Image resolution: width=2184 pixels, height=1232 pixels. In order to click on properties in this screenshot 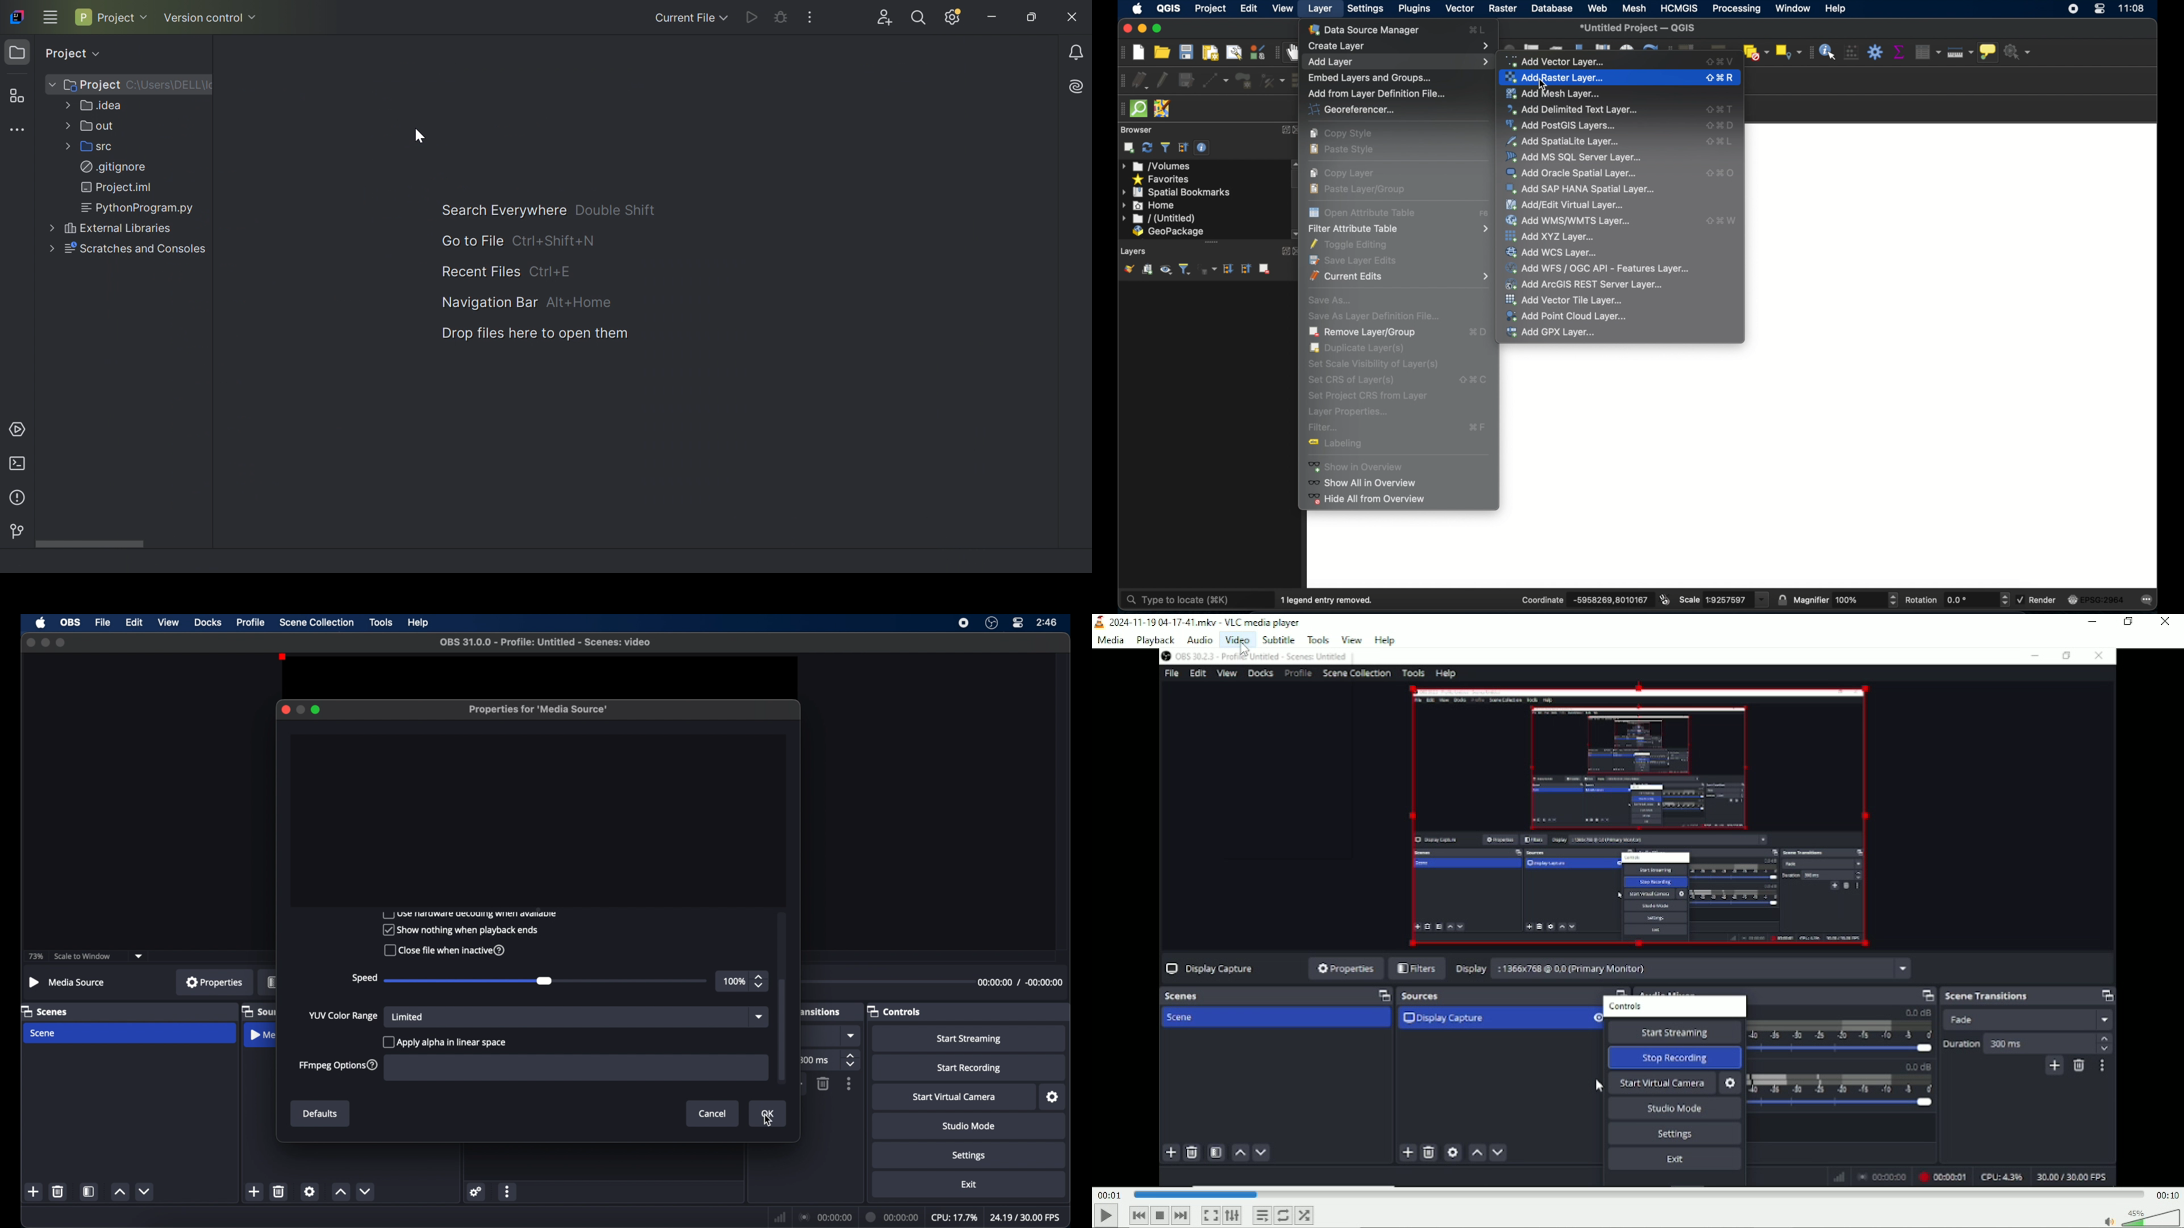, I will do `click(214, 982)`.